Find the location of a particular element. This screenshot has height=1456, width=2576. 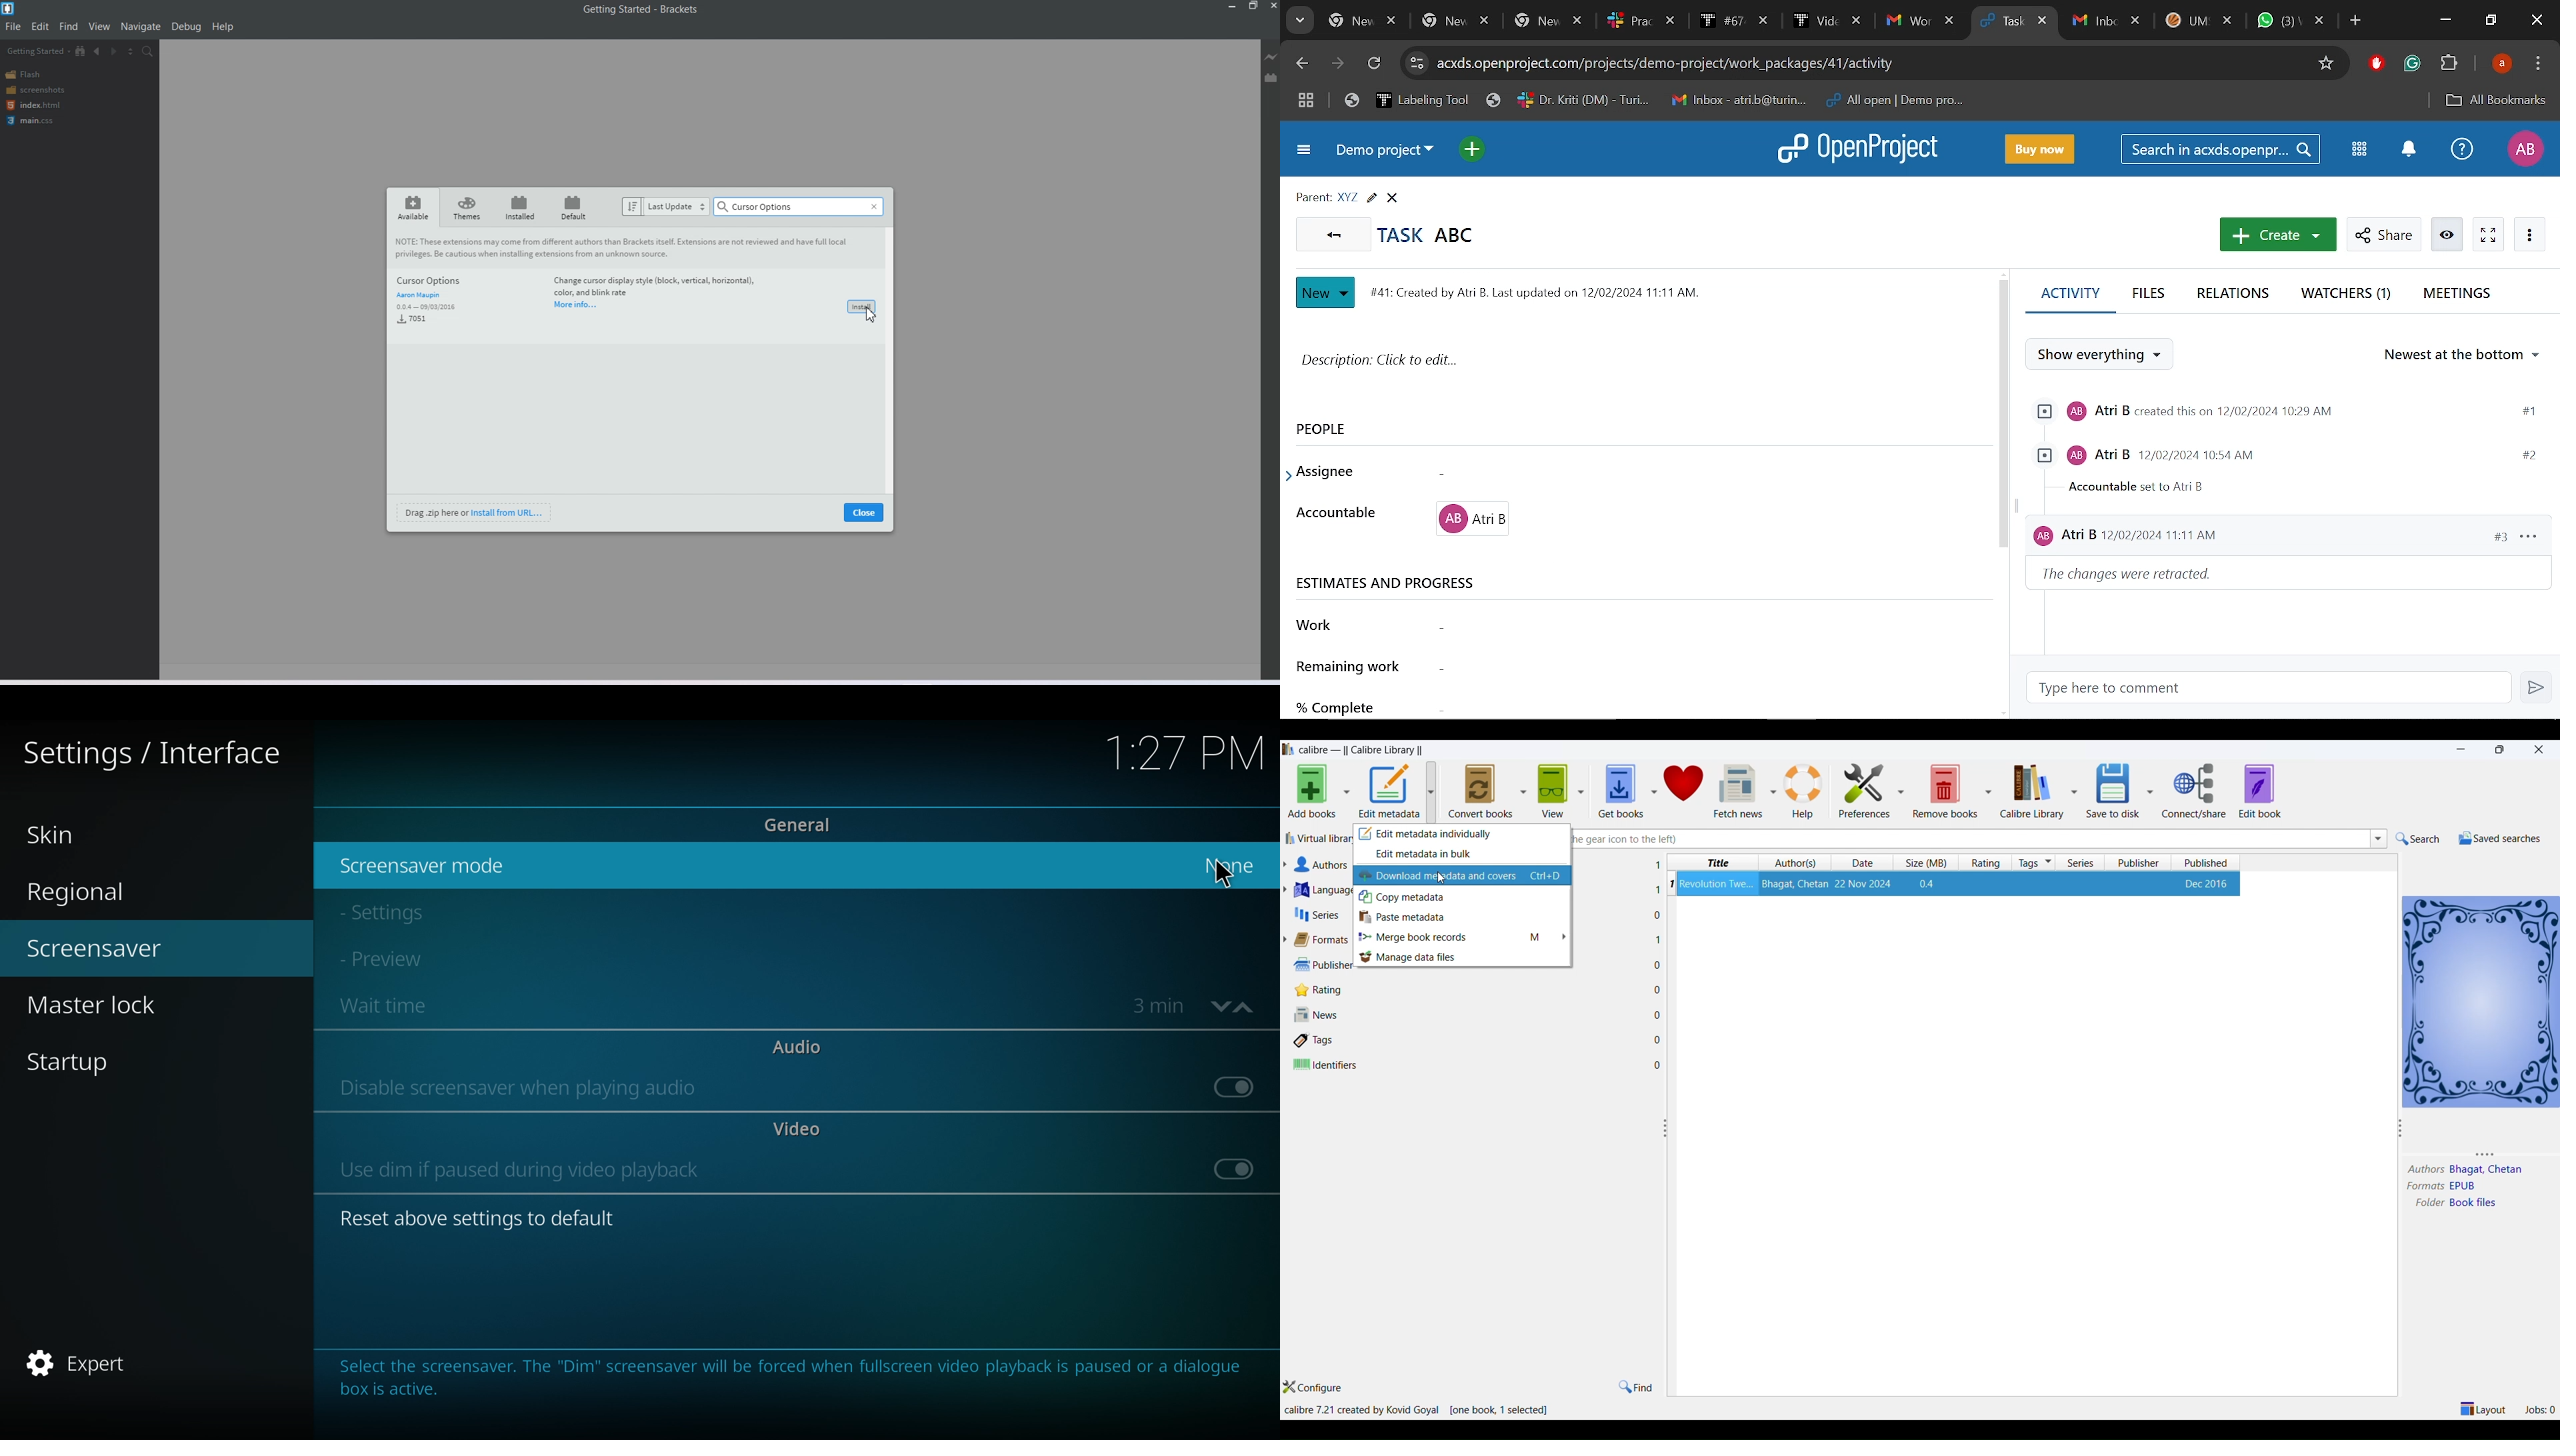

Extension Manager is located at coordinates (1271, 77).